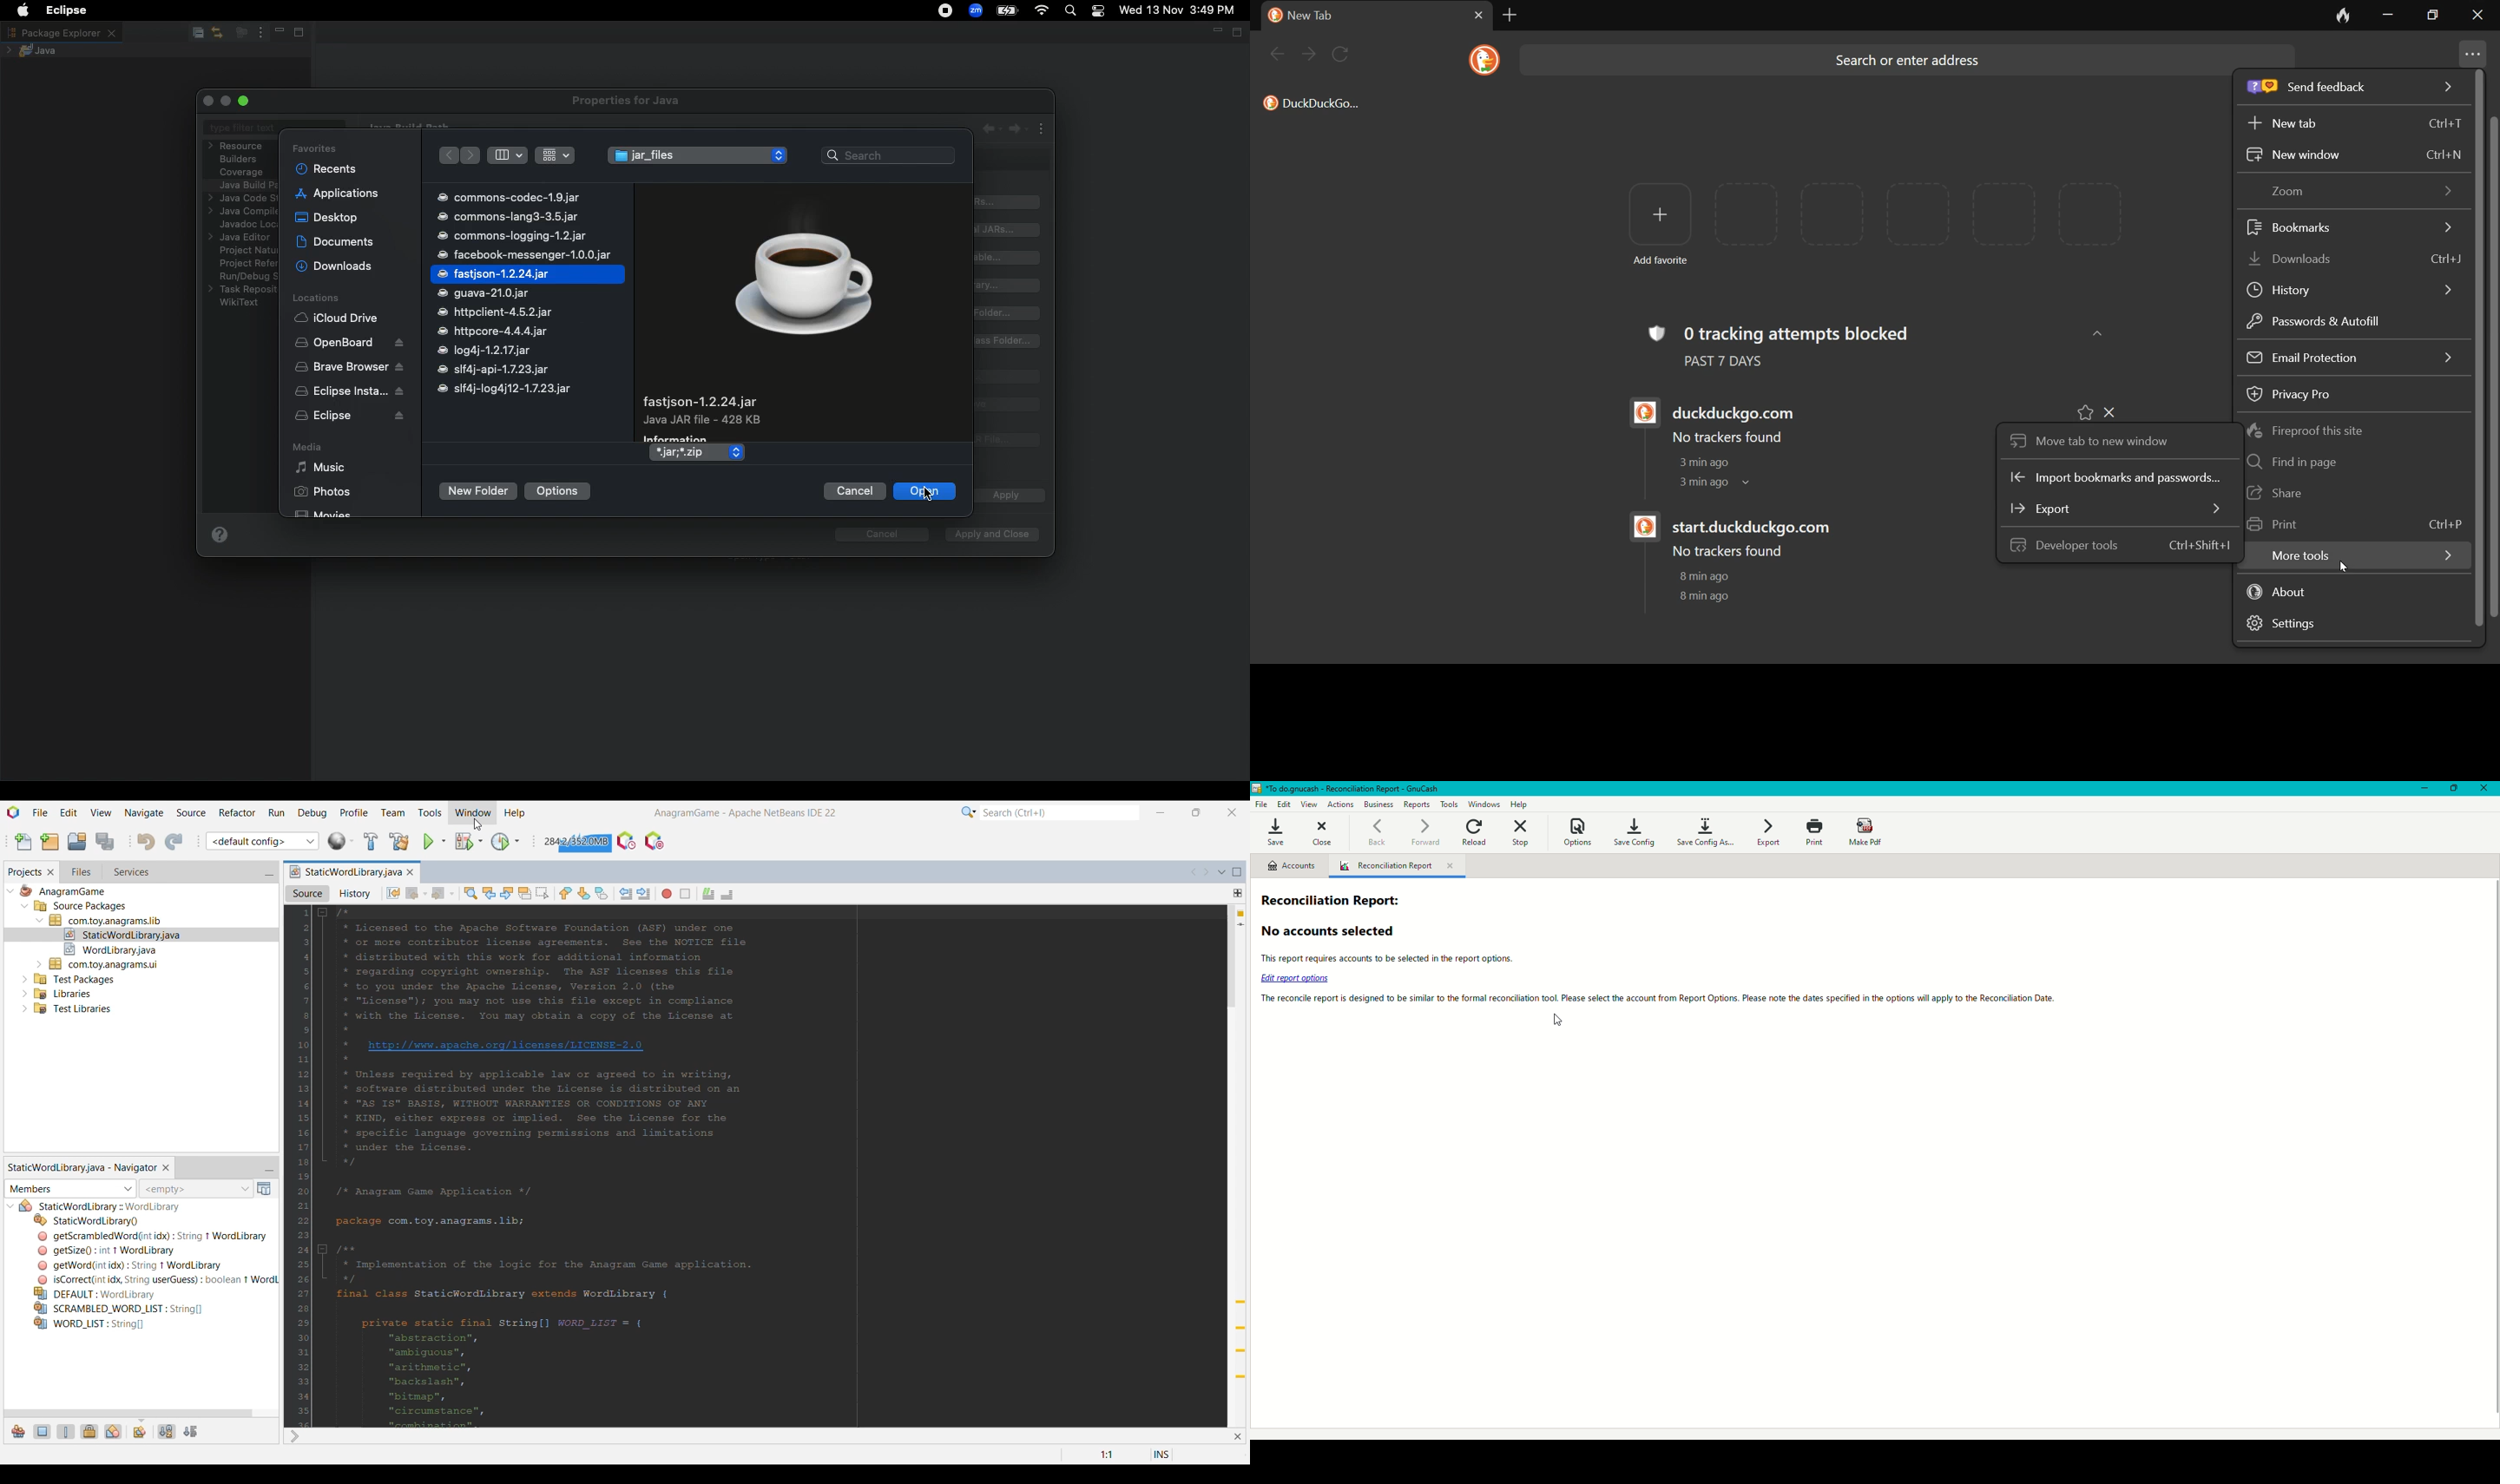 The image size is (2520, 1484). Describe the element at coordinates (2092, 438) in the screenshot. I see `Move tab to new window` at that location.